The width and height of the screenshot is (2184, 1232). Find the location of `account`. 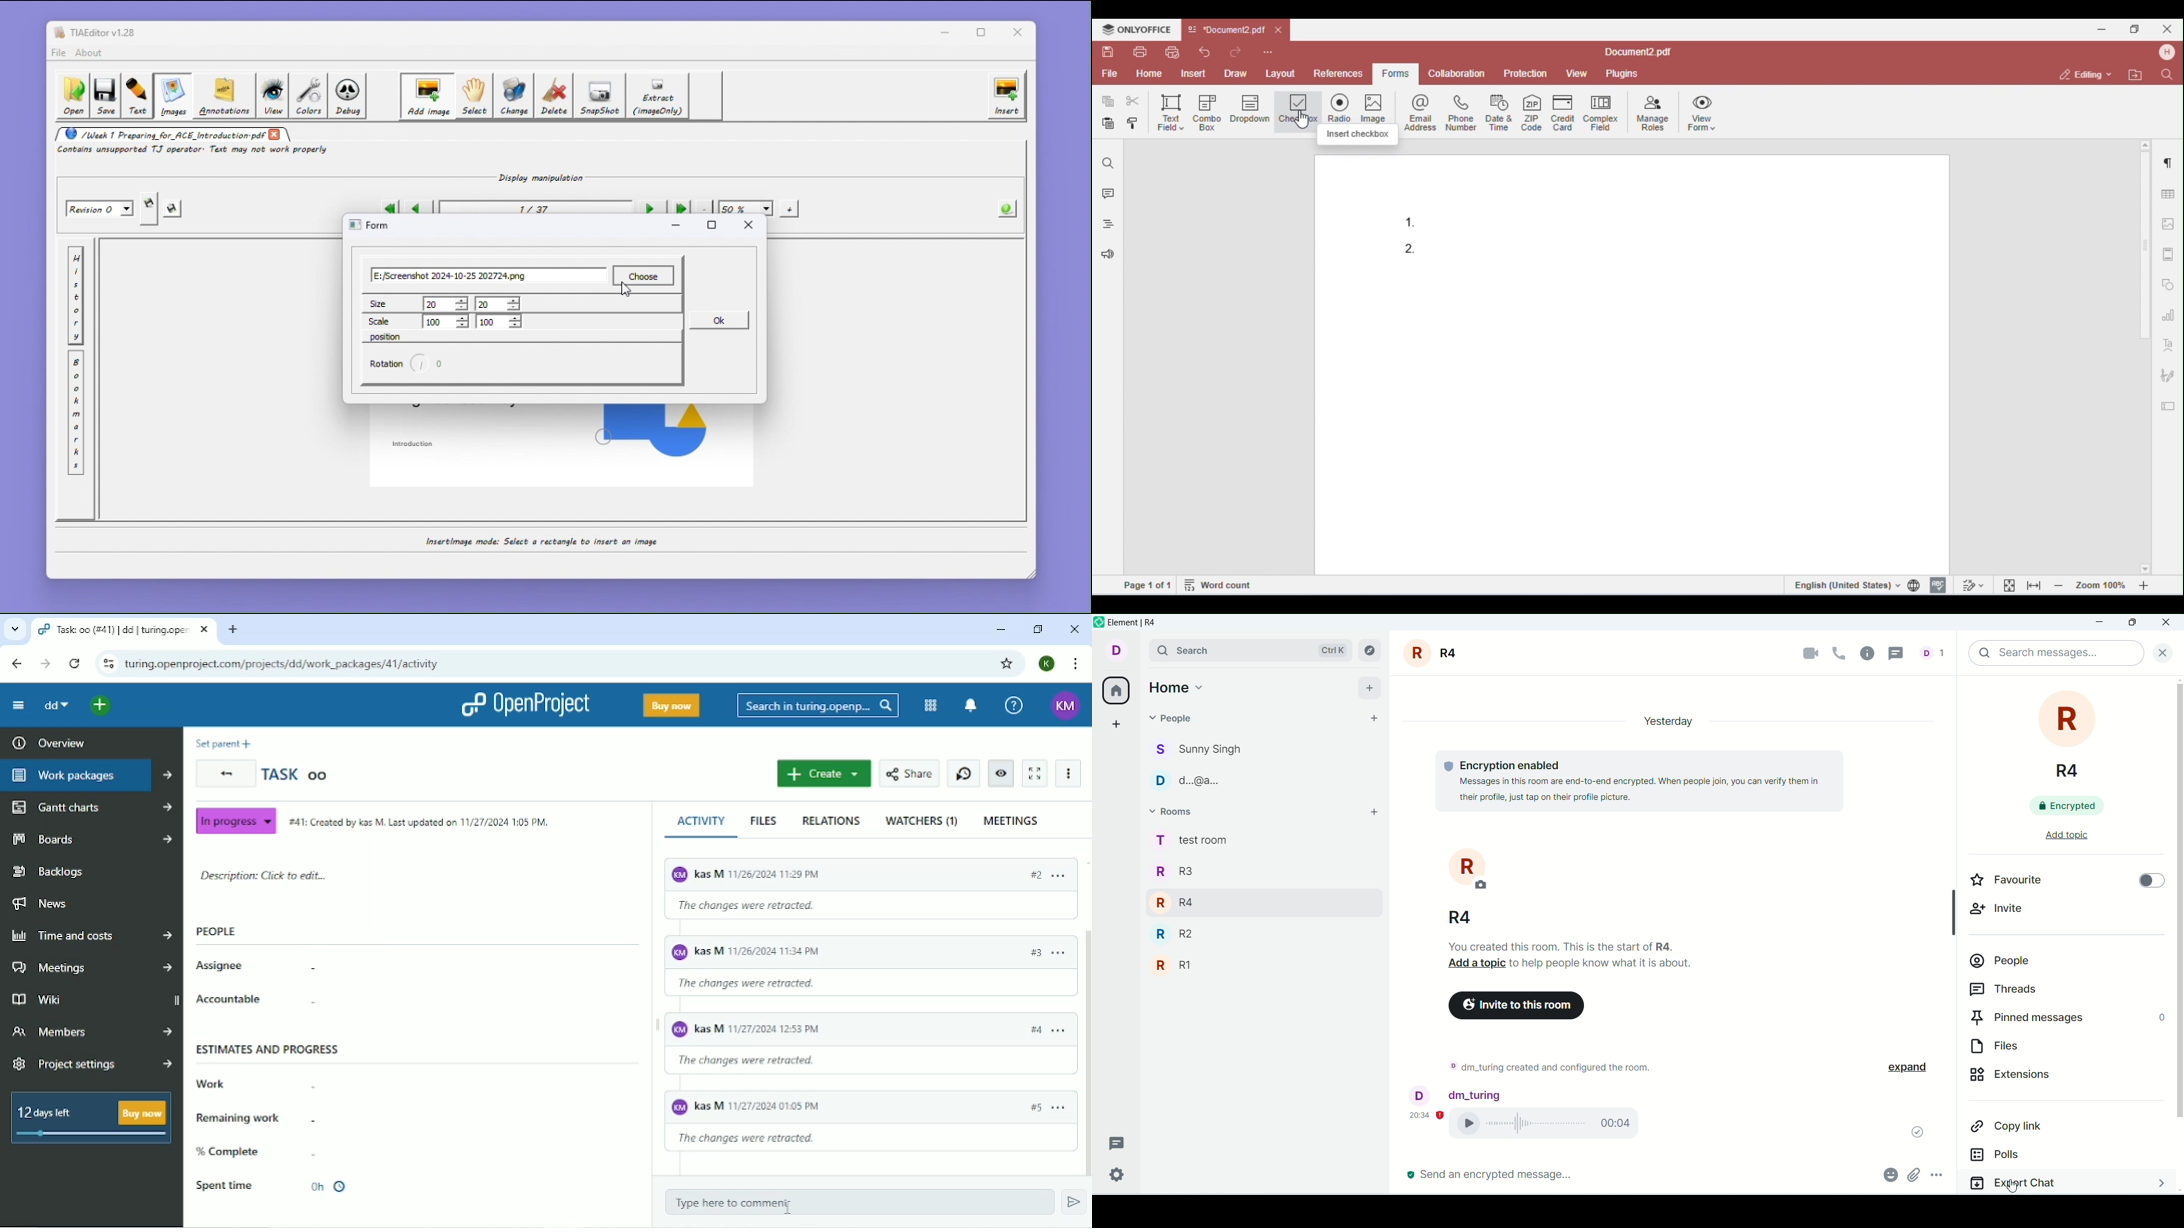

account is located at coordinates (1457, 1094).